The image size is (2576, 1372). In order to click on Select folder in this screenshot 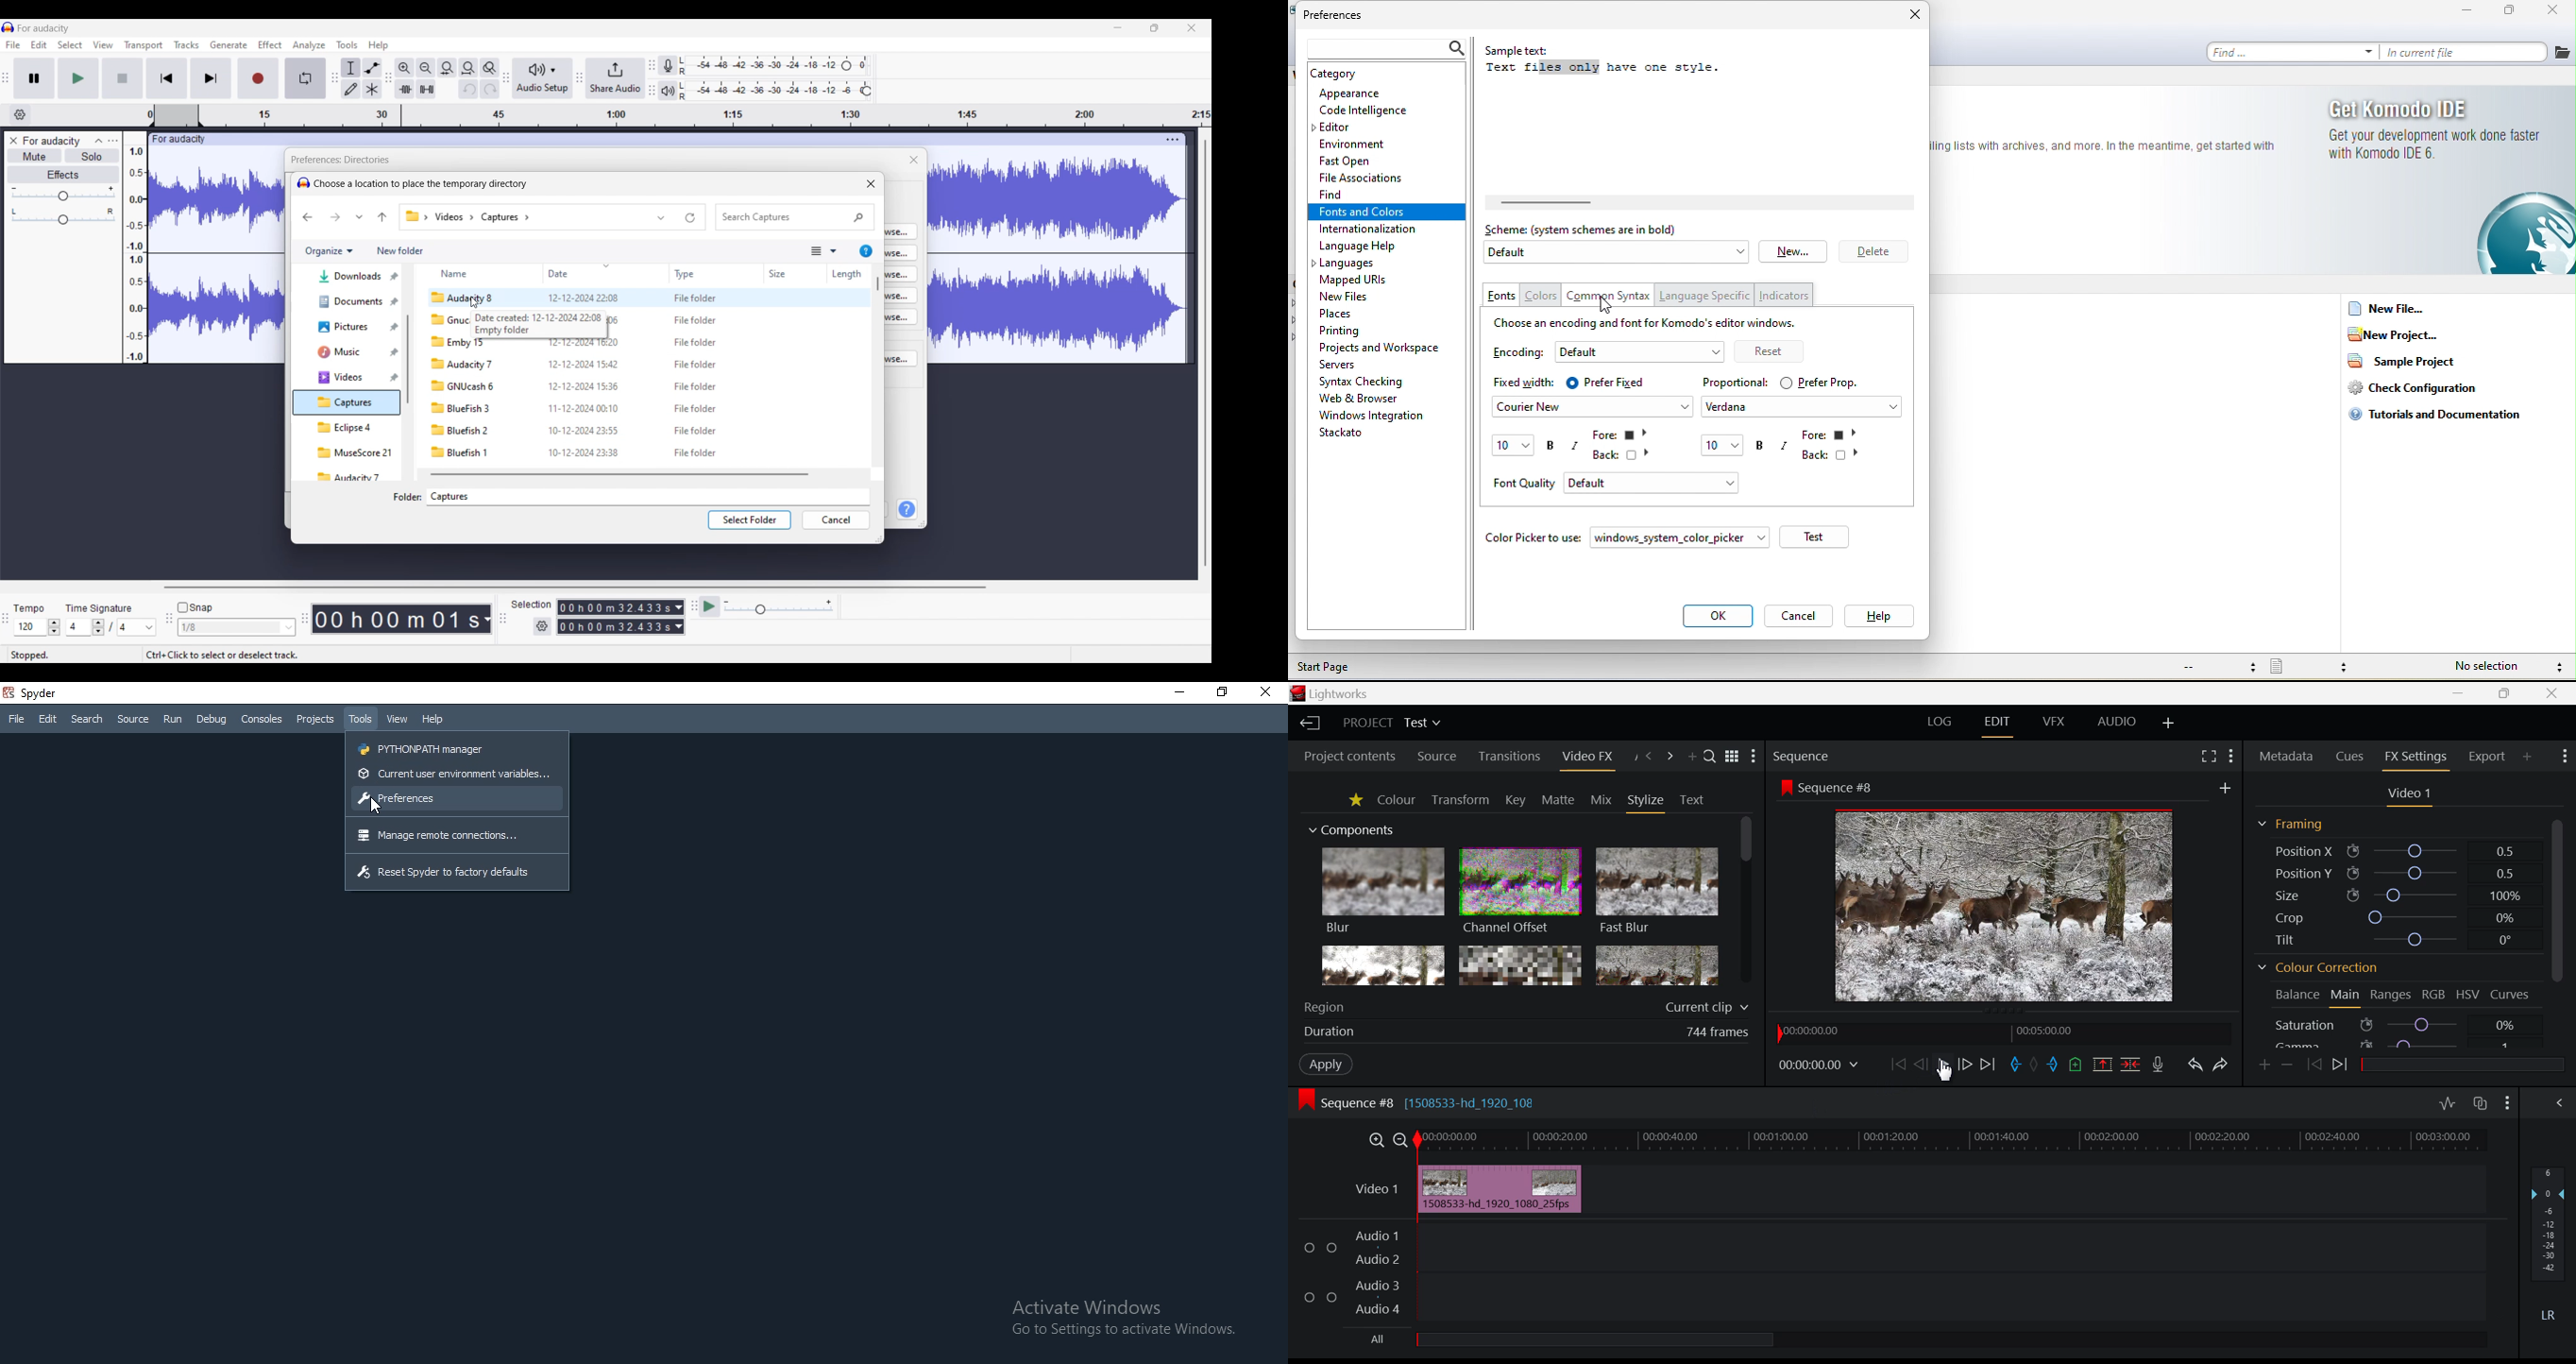, I will do `click(750, 520)`.